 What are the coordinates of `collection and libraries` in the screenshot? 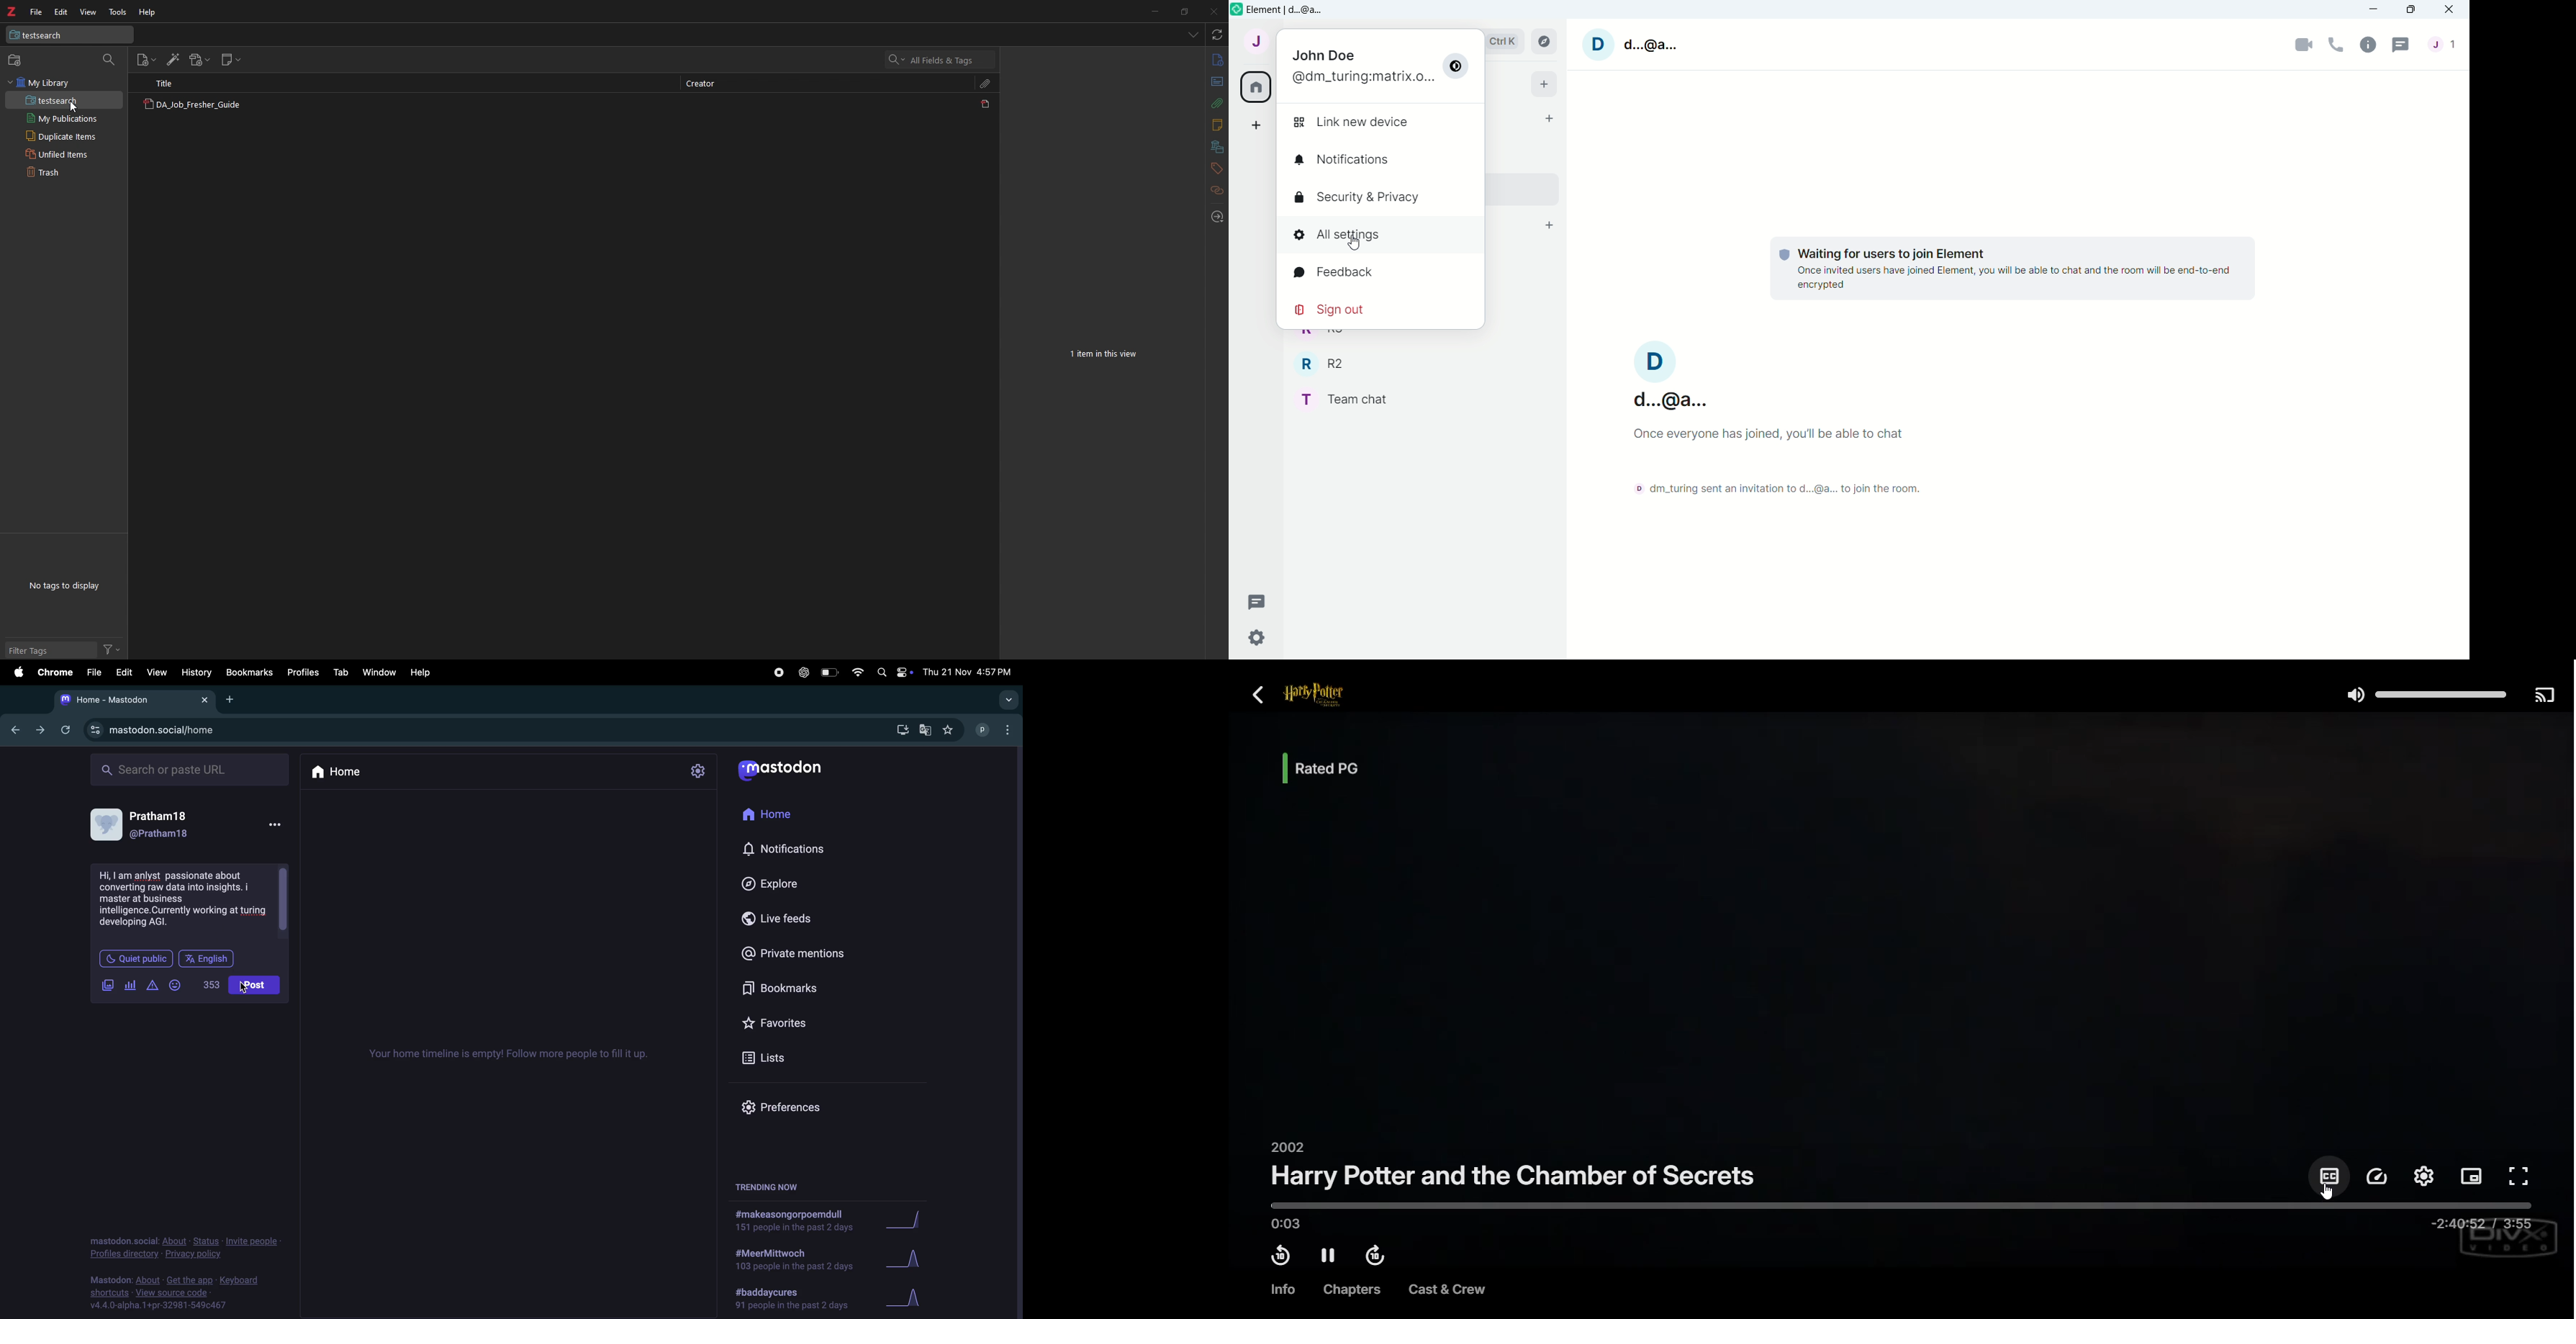 It's located at (1217, 147).